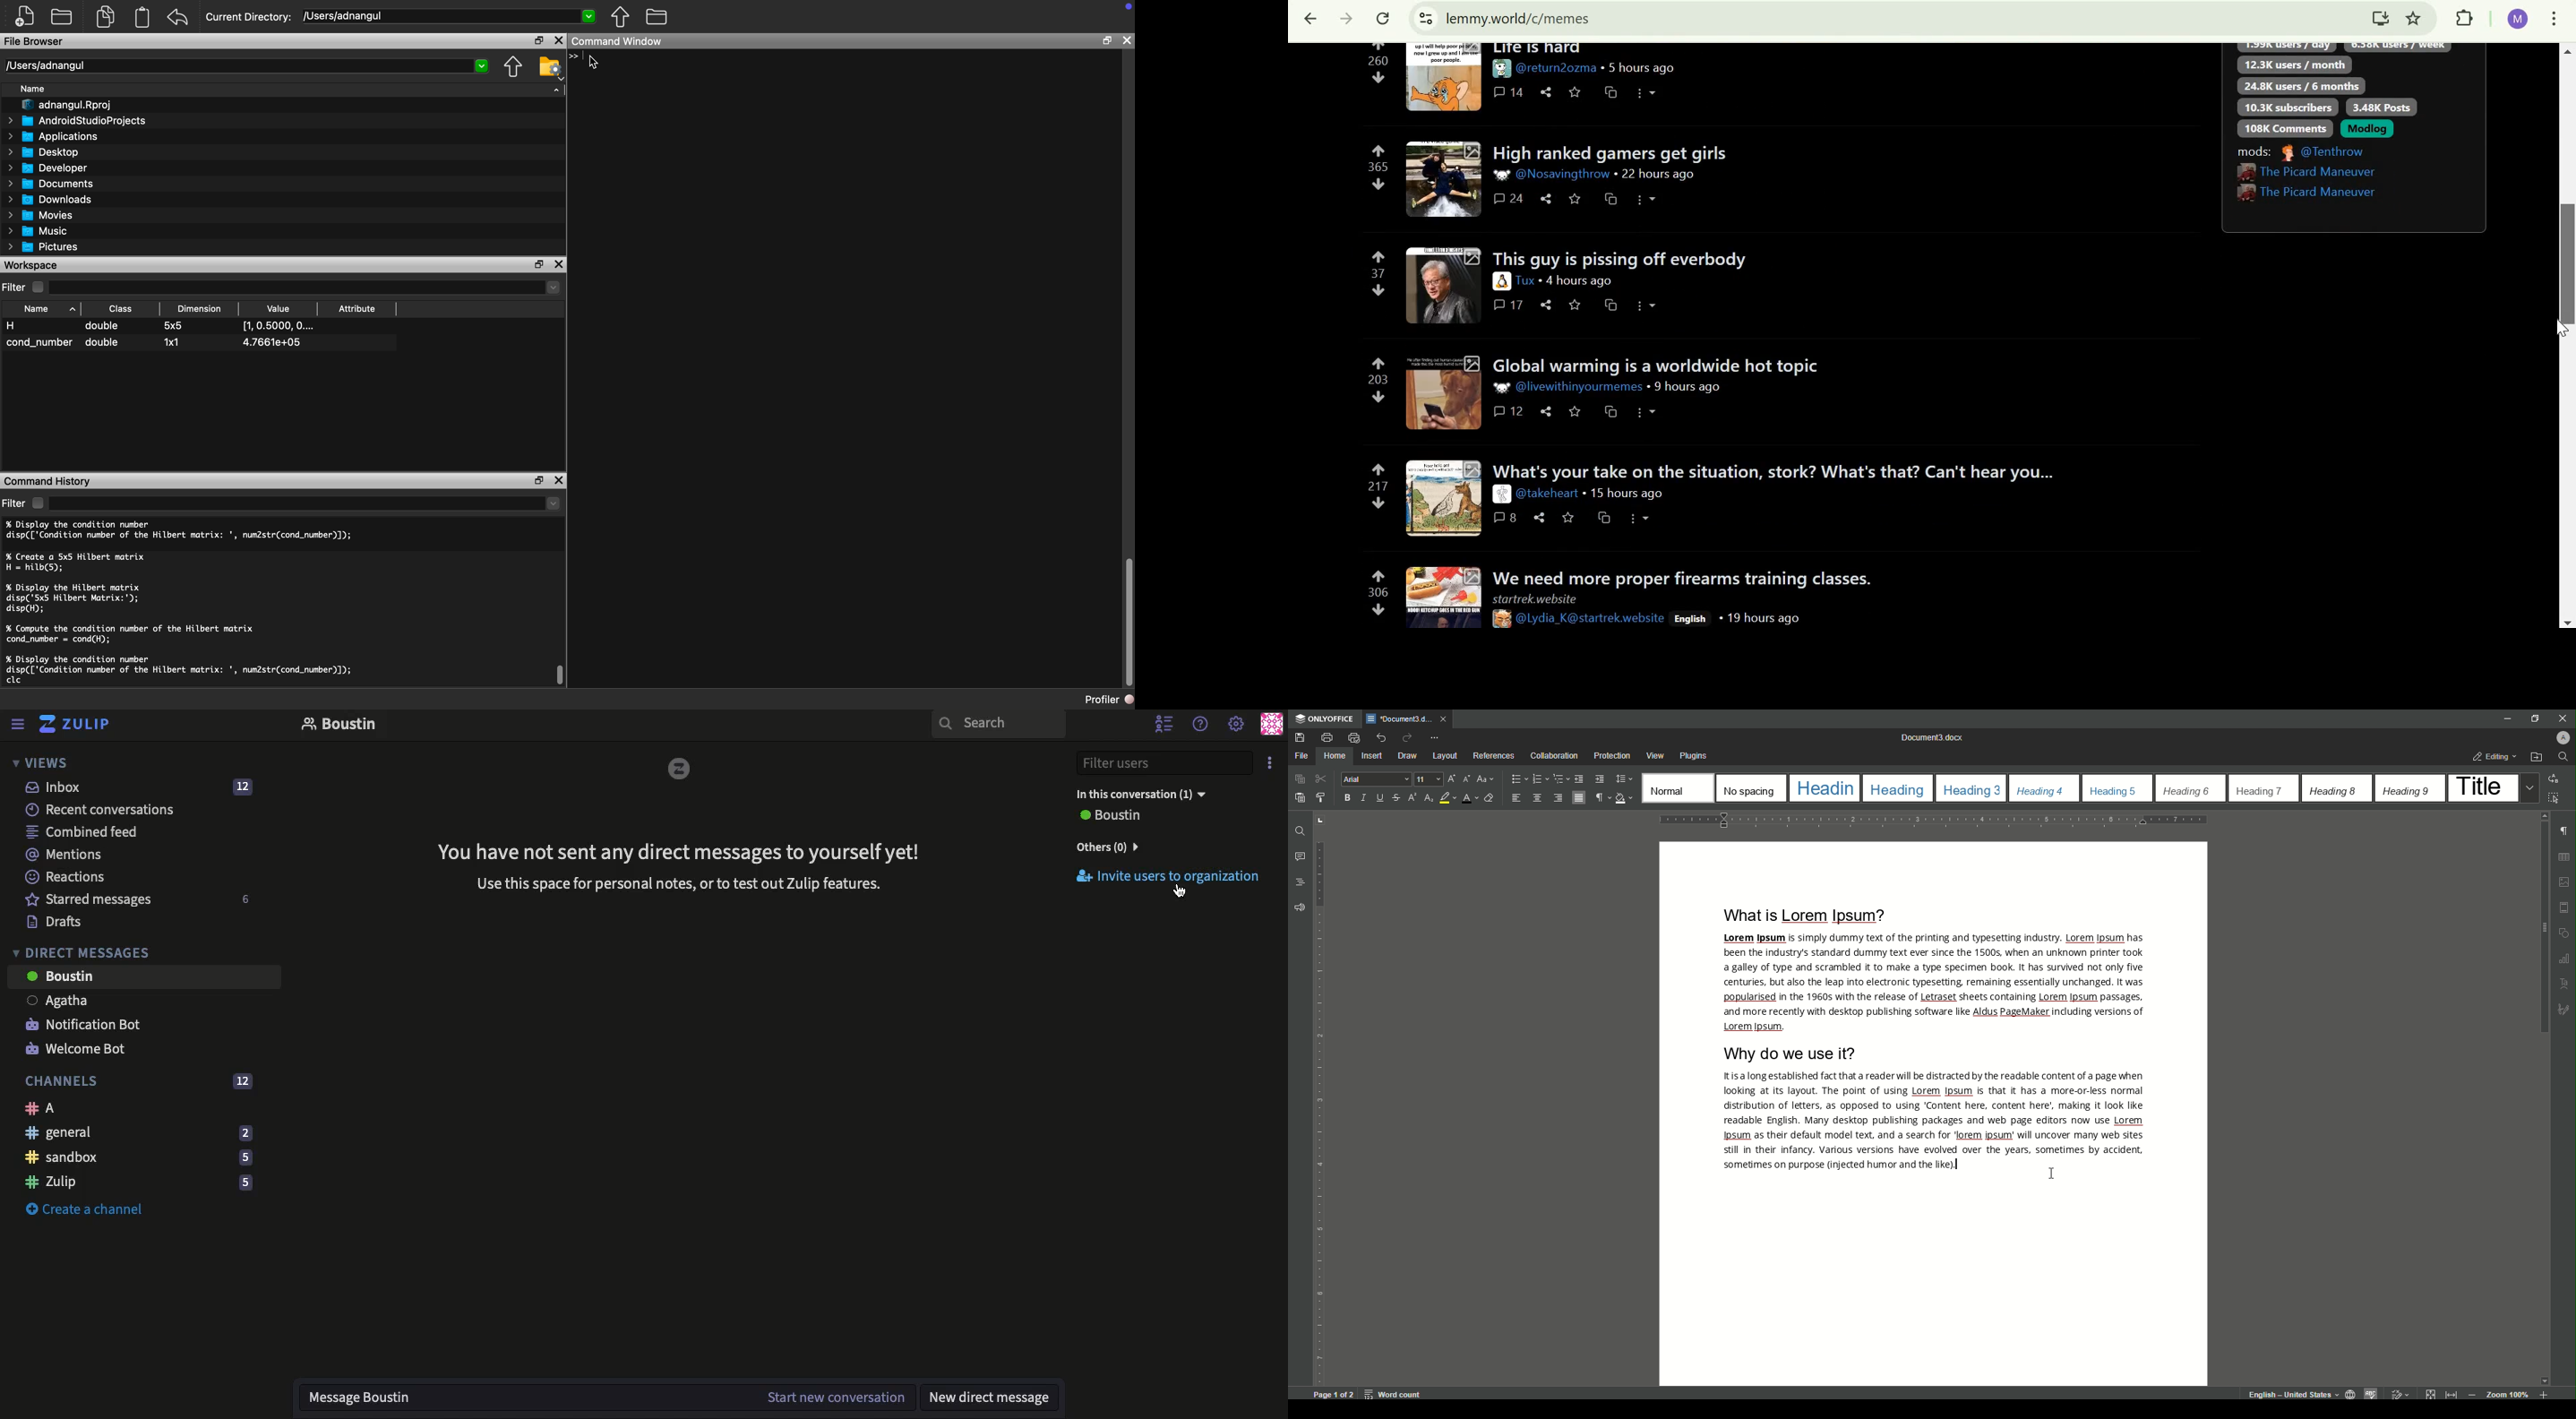  Describe the element at coordinates (39, 762) in the screenshot. I see `Views` at that location.